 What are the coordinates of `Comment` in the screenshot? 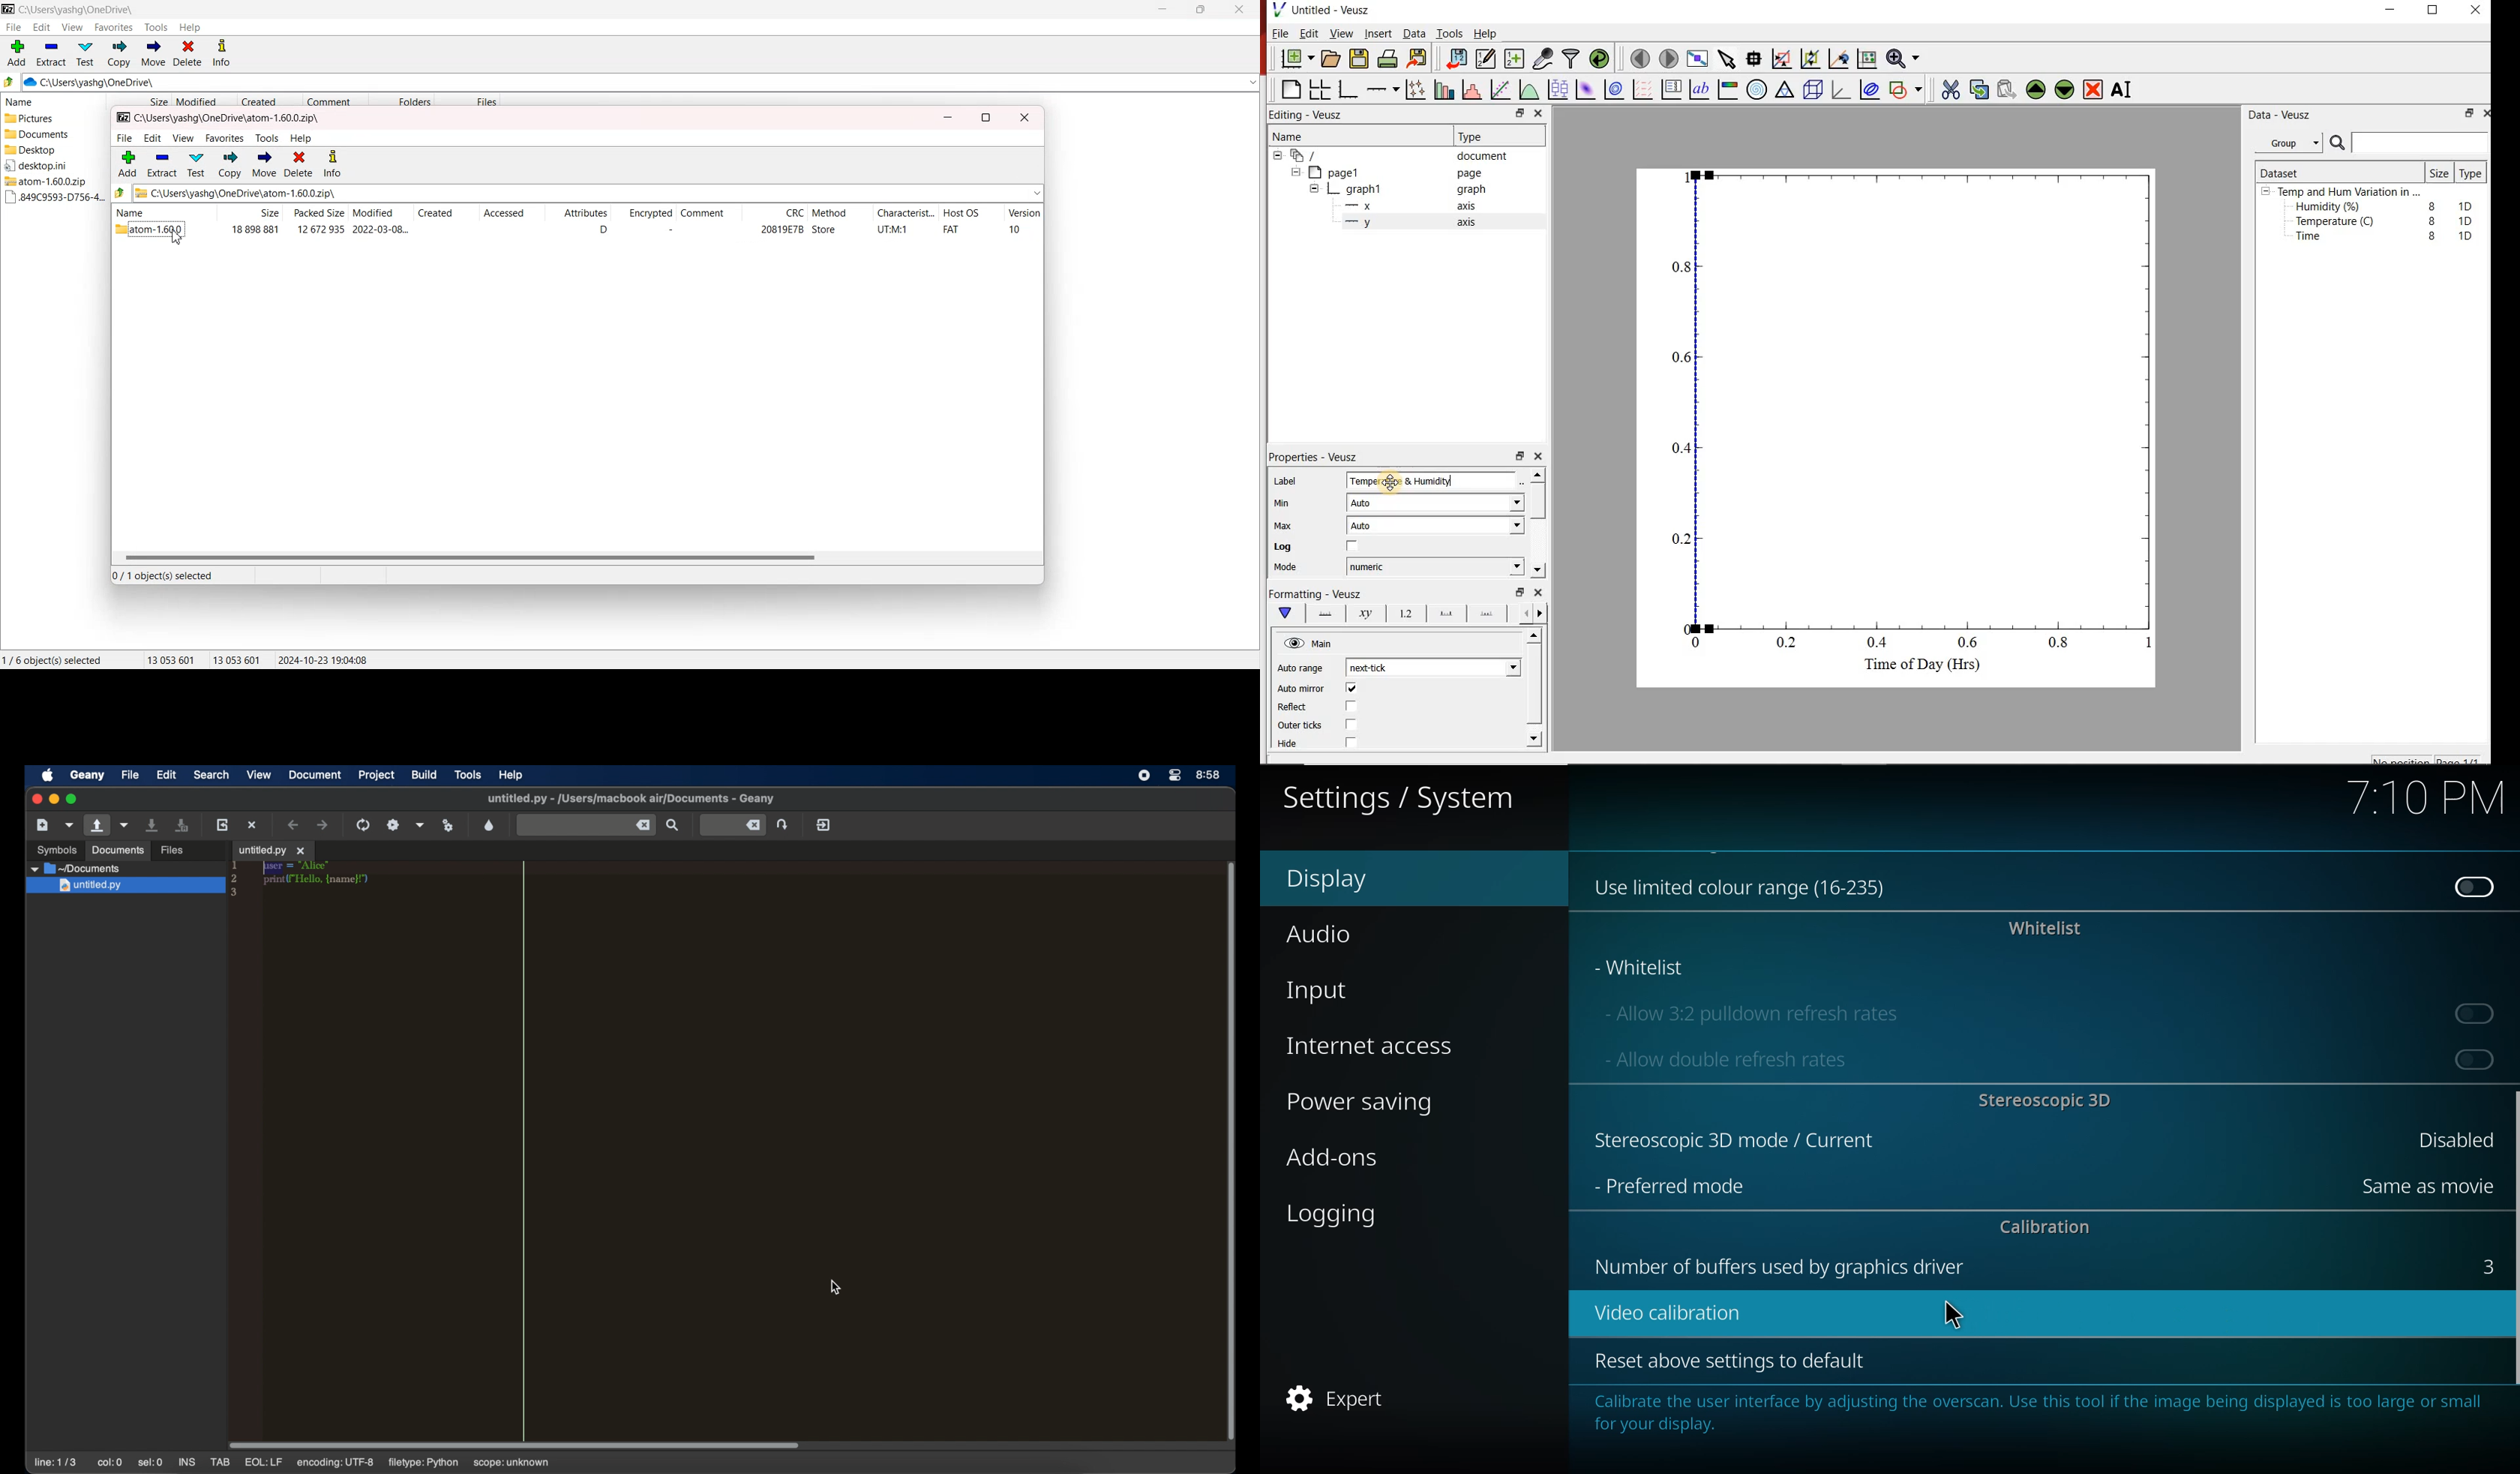 It's located at (335, 100).